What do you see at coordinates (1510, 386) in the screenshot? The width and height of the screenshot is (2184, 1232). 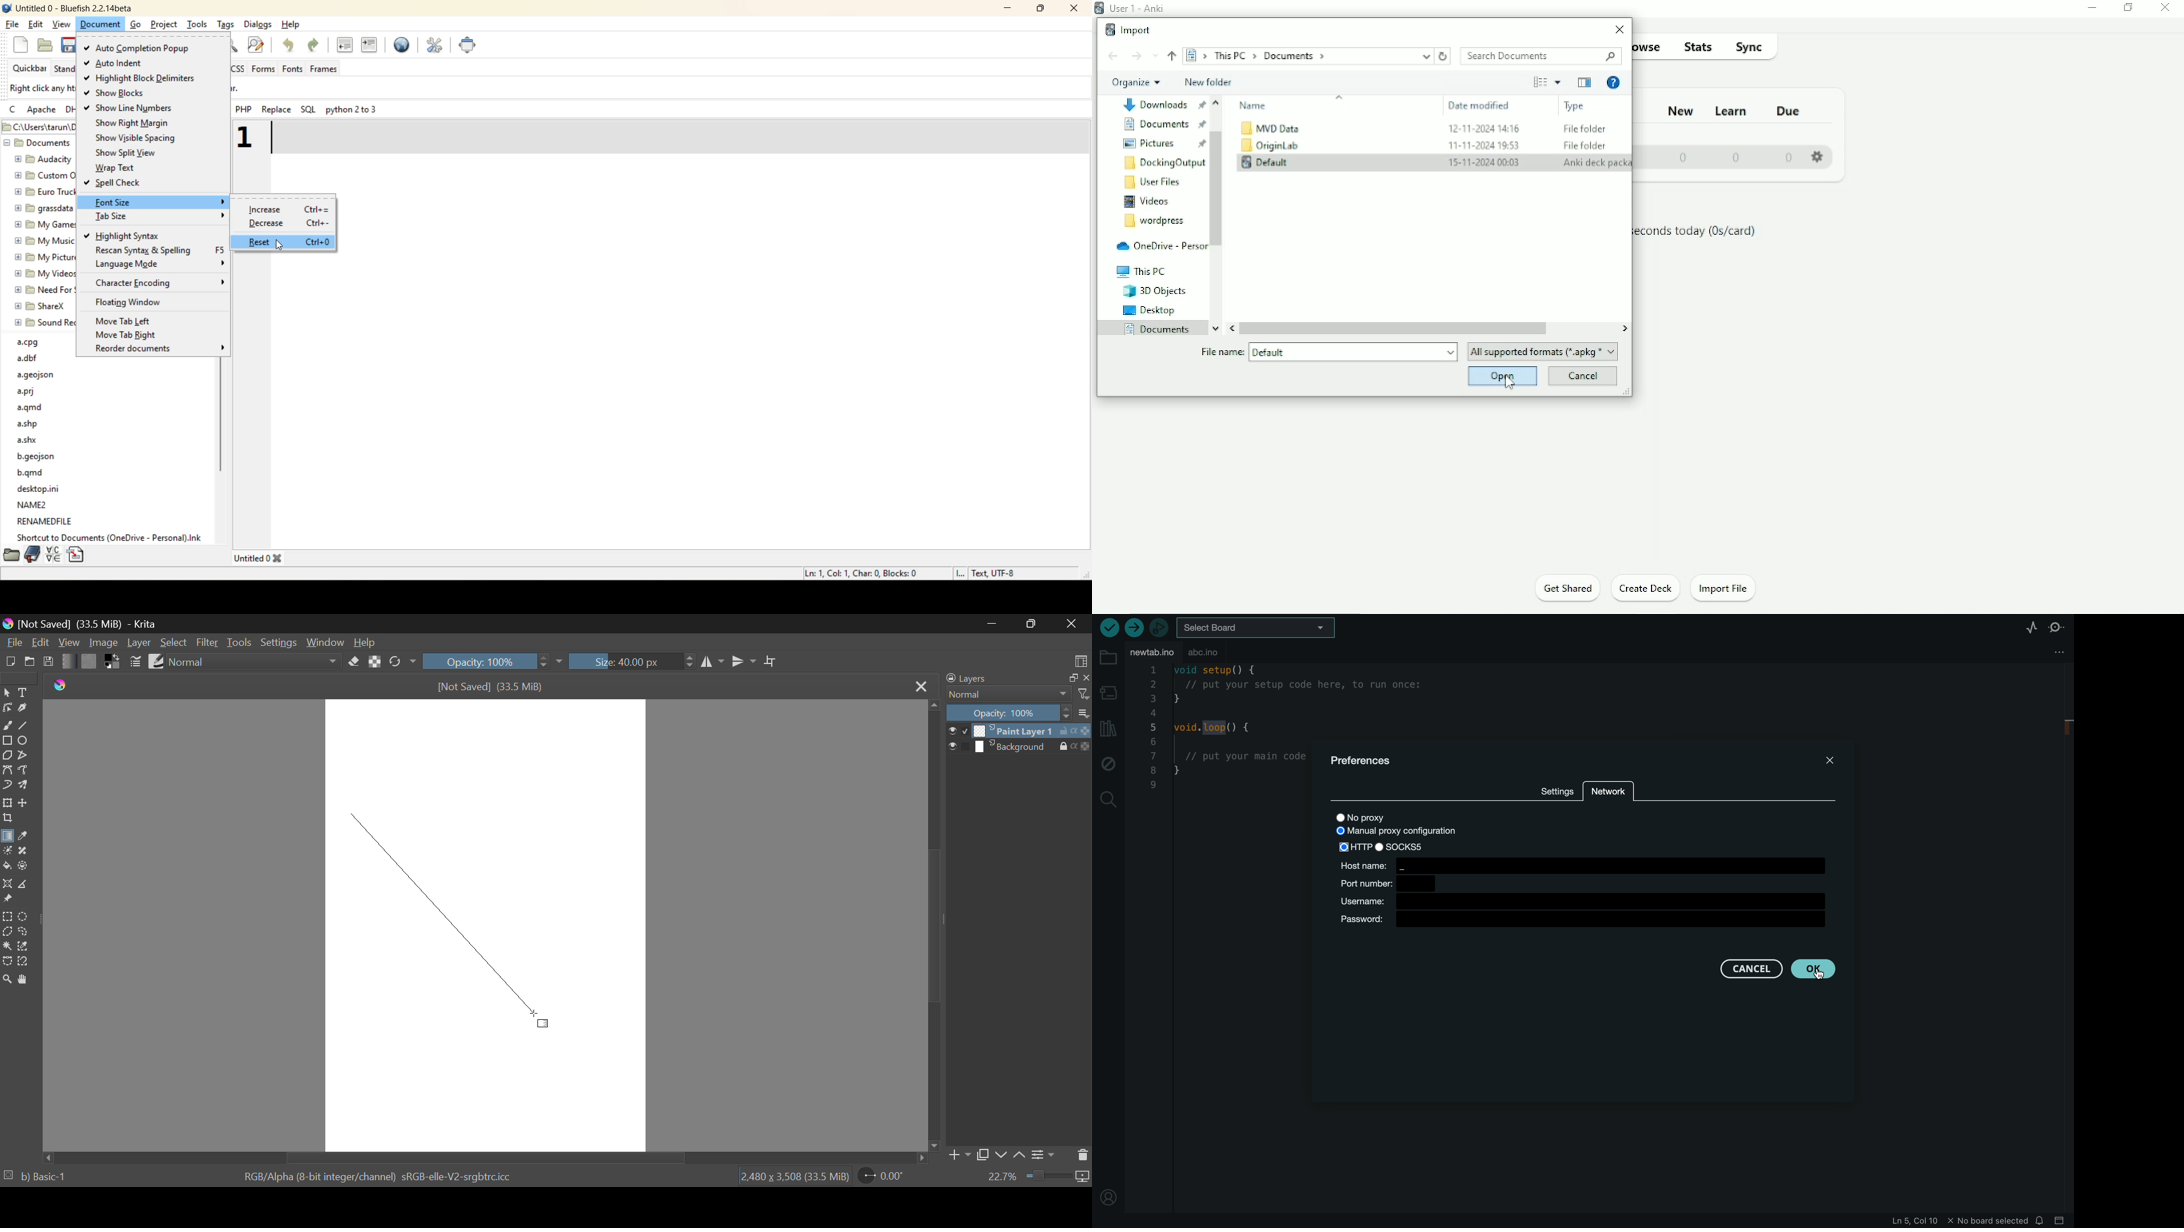 I see `Cursor` at bounding box center [1510, 386].